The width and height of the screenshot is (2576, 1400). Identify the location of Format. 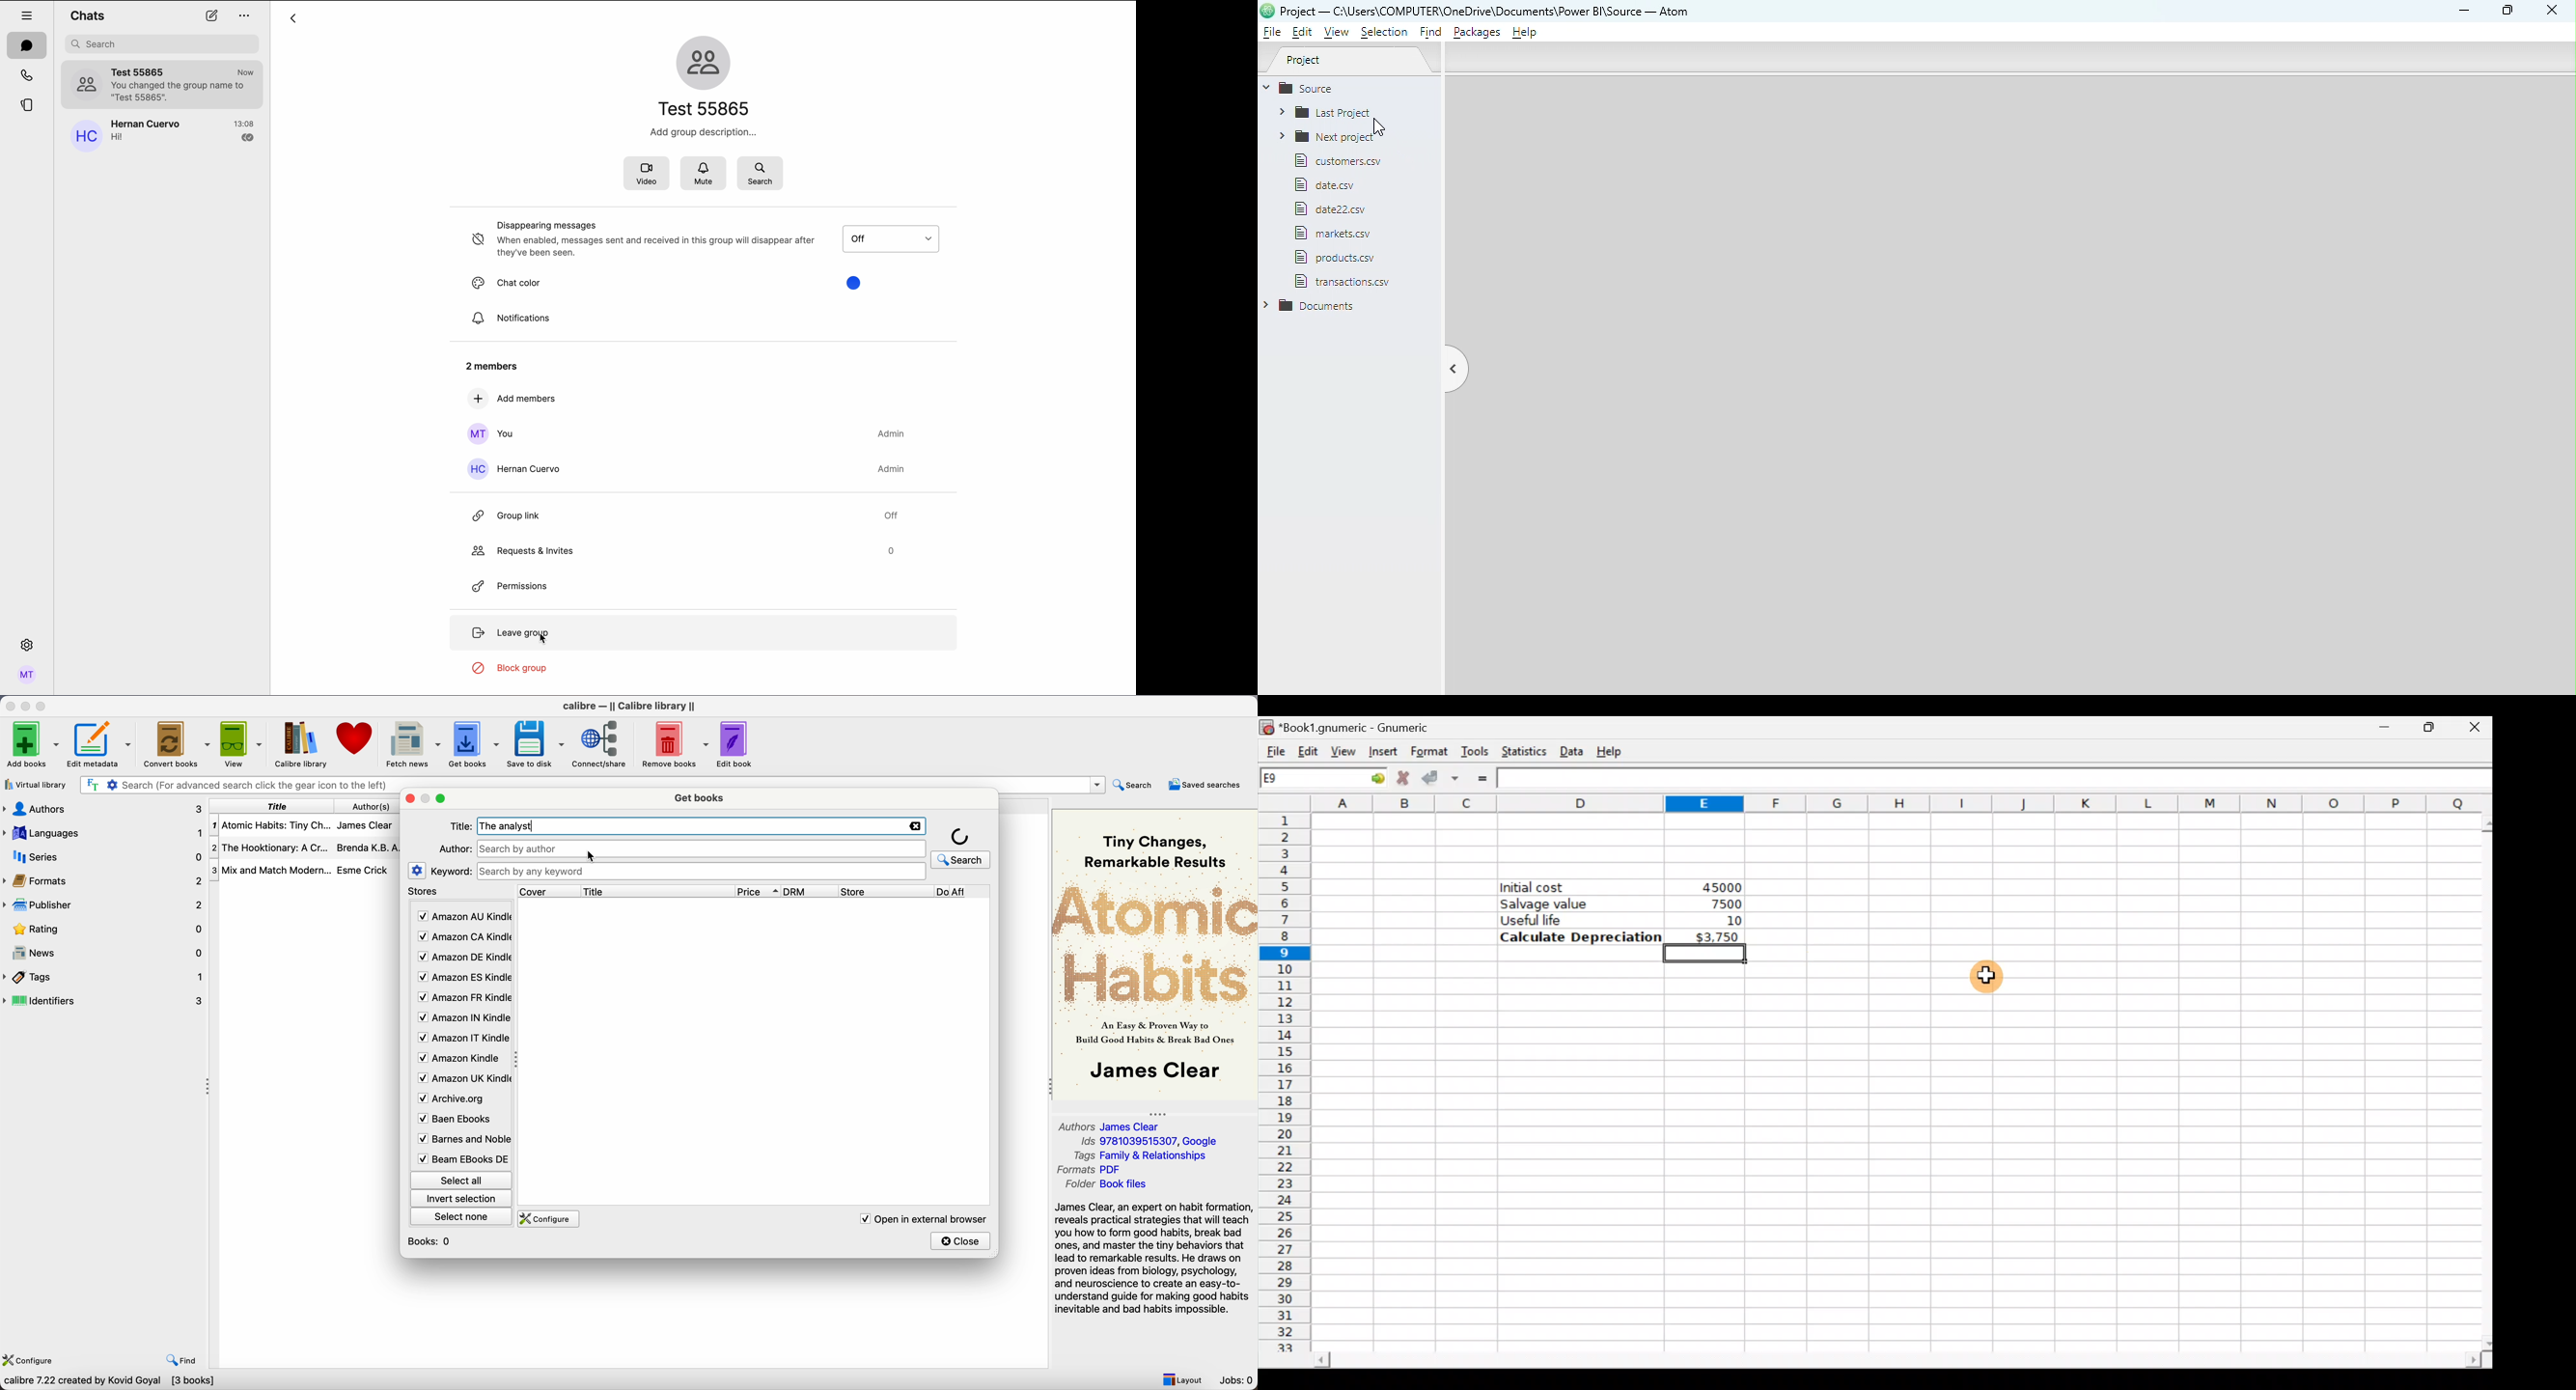
(1427, 749).